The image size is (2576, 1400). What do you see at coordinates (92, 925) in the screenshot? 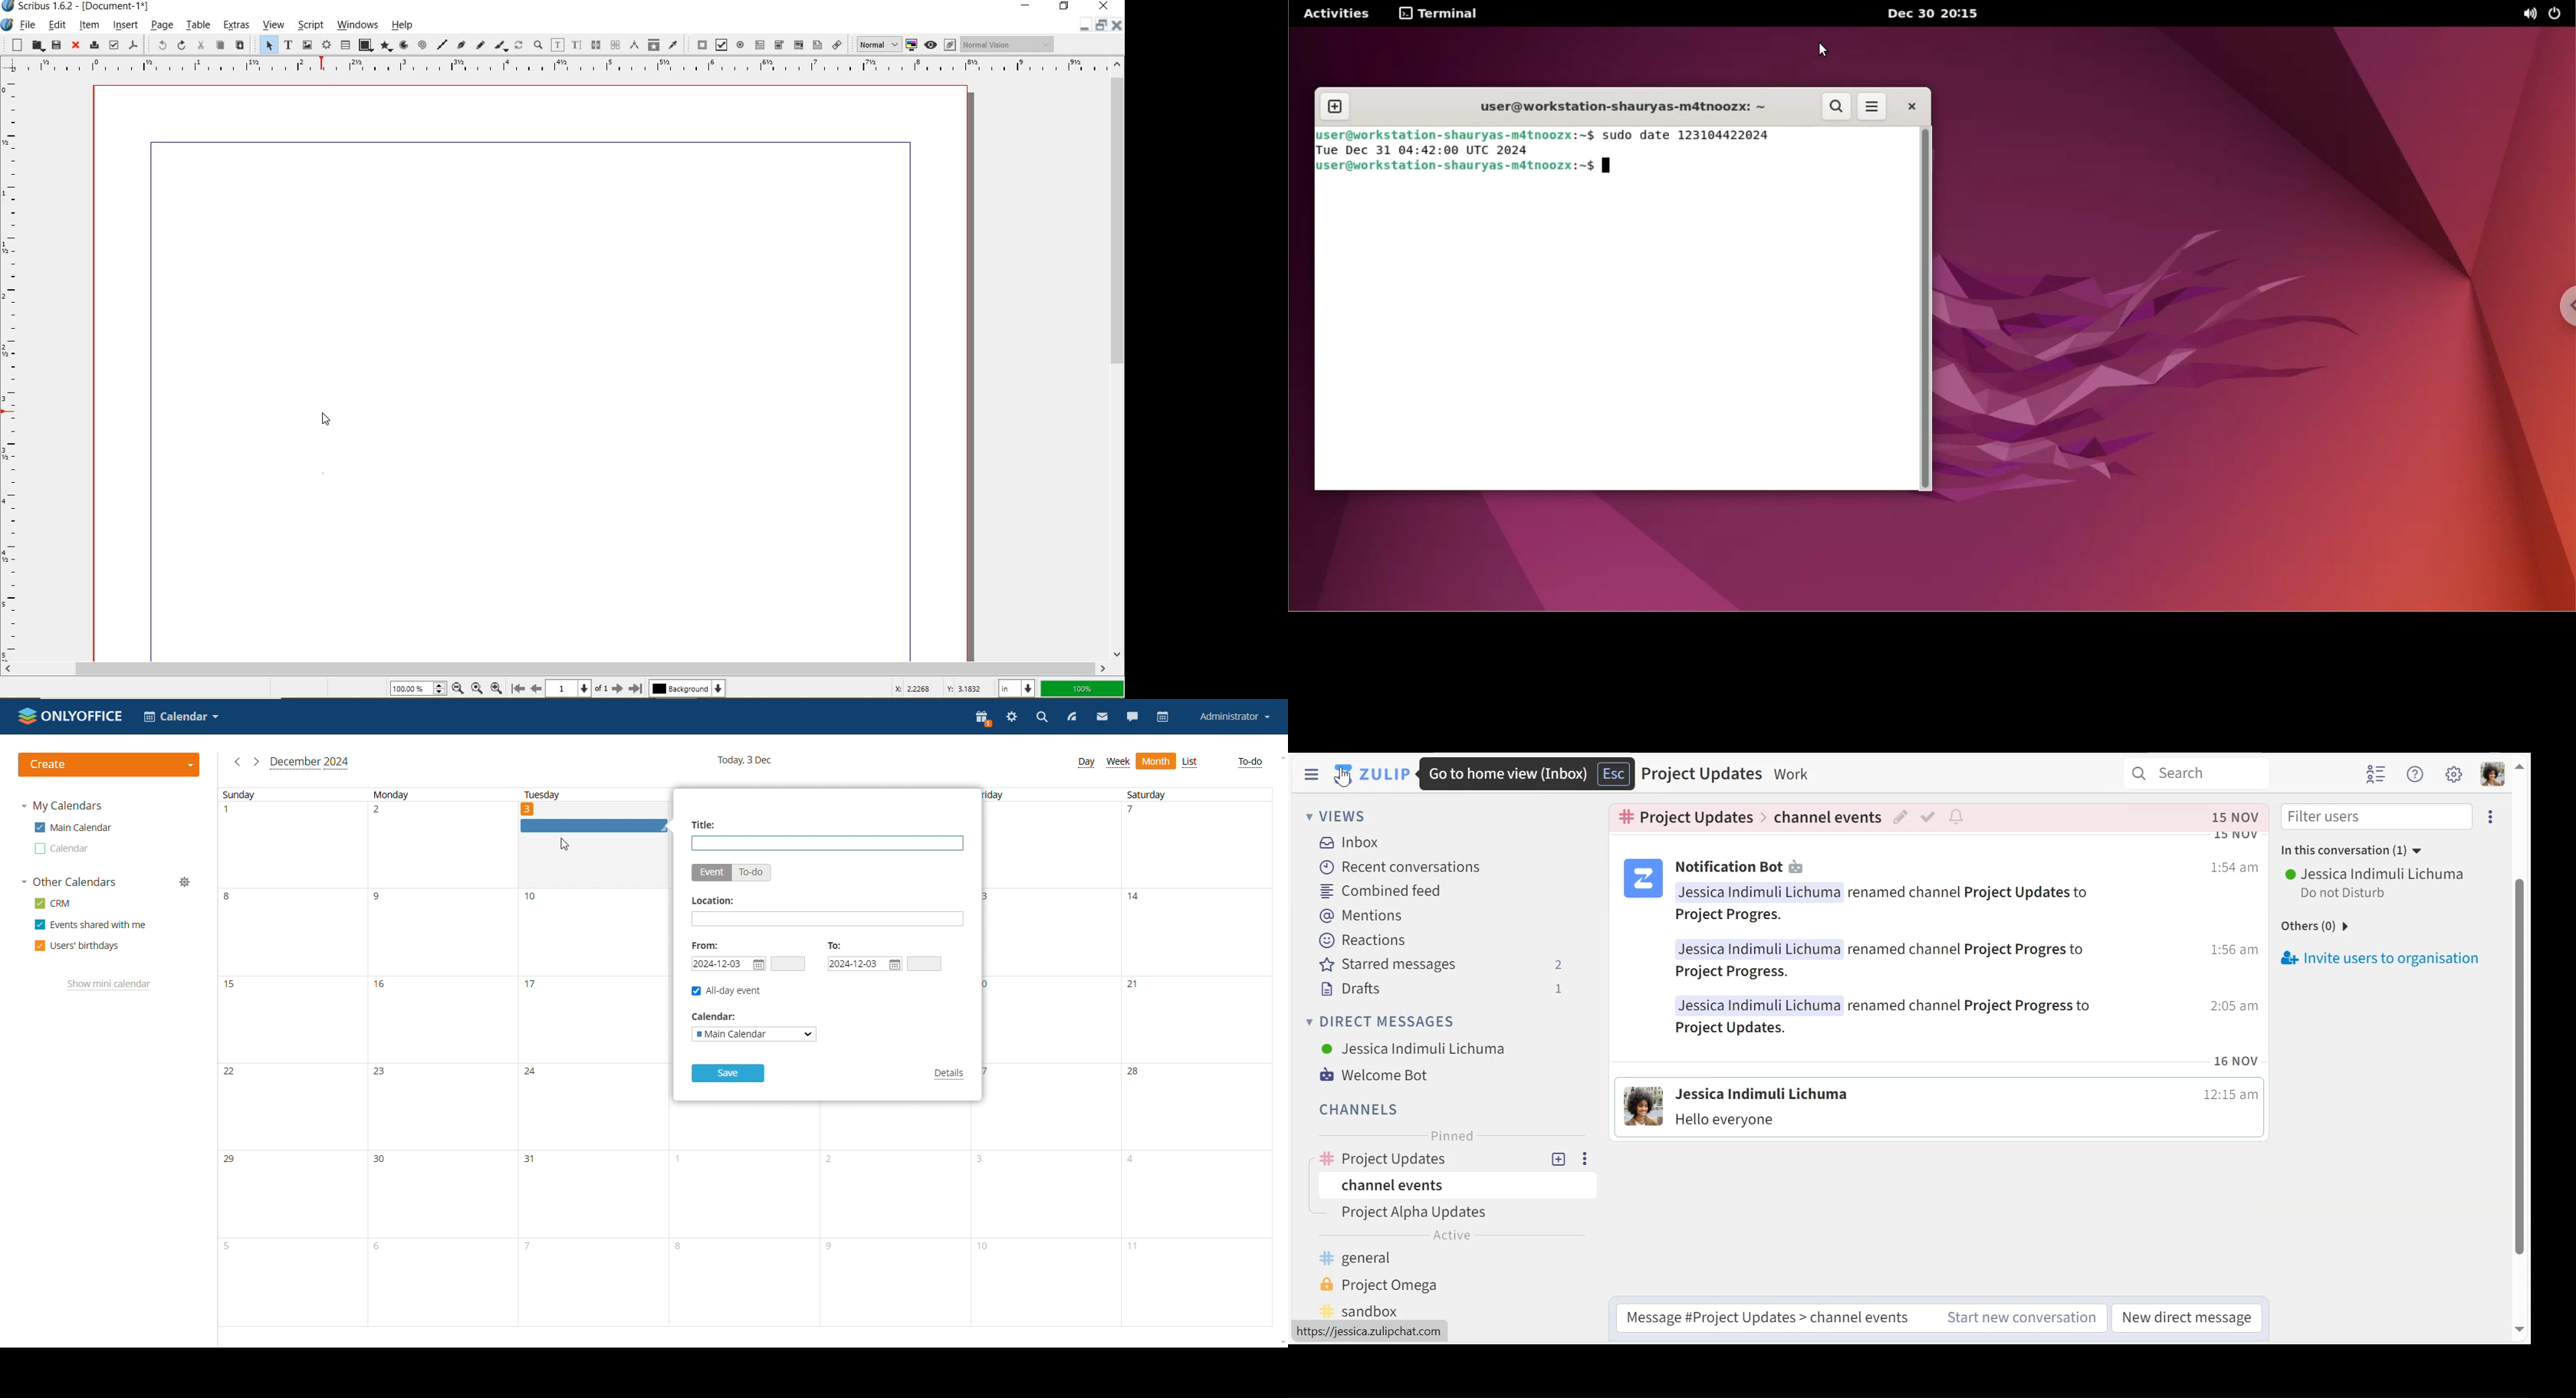
I see `events shared with me` at bounding box center [92, 925].